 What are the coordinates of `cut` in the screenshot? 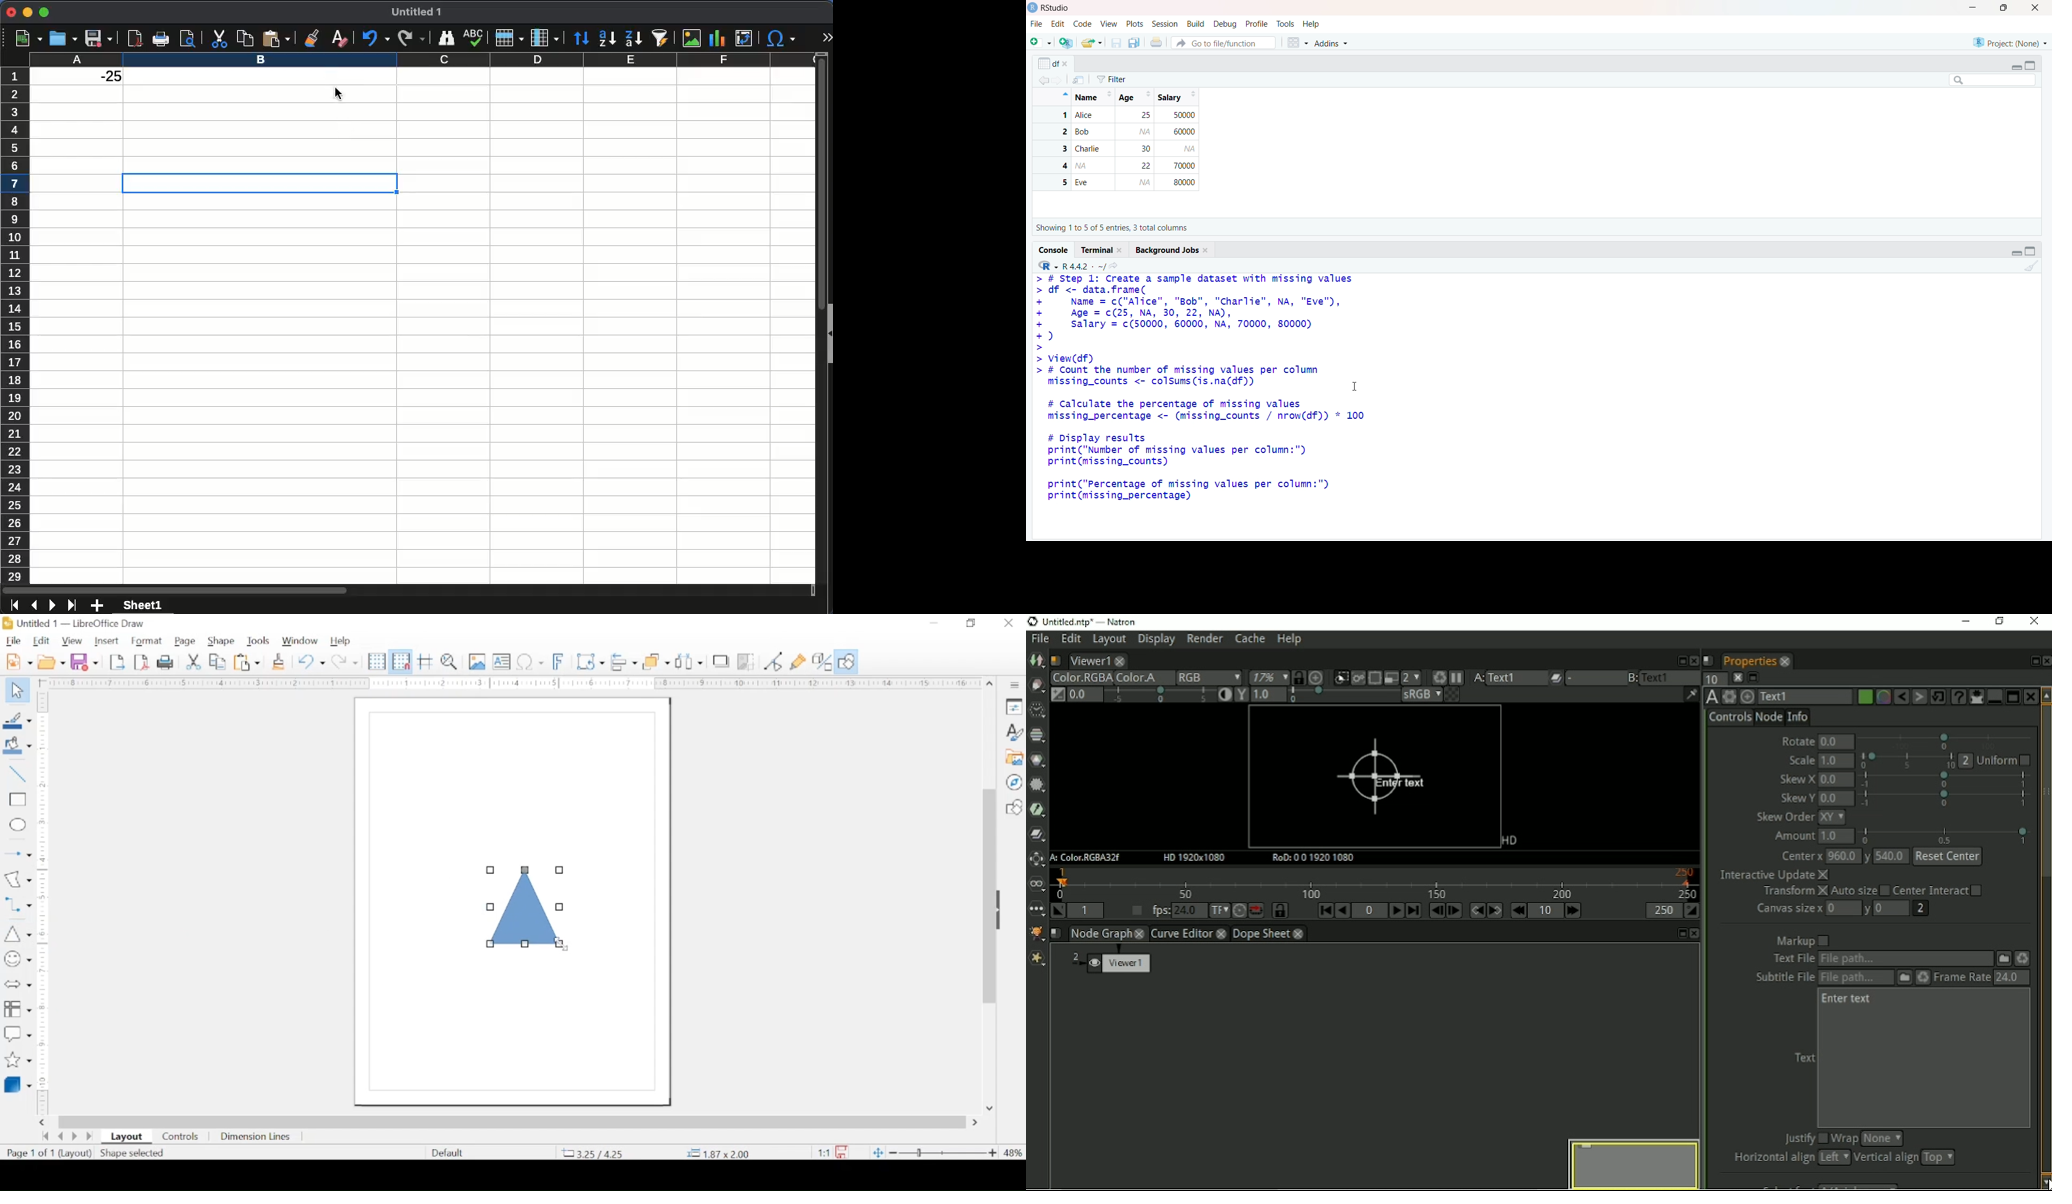 It's located at (218, 38).